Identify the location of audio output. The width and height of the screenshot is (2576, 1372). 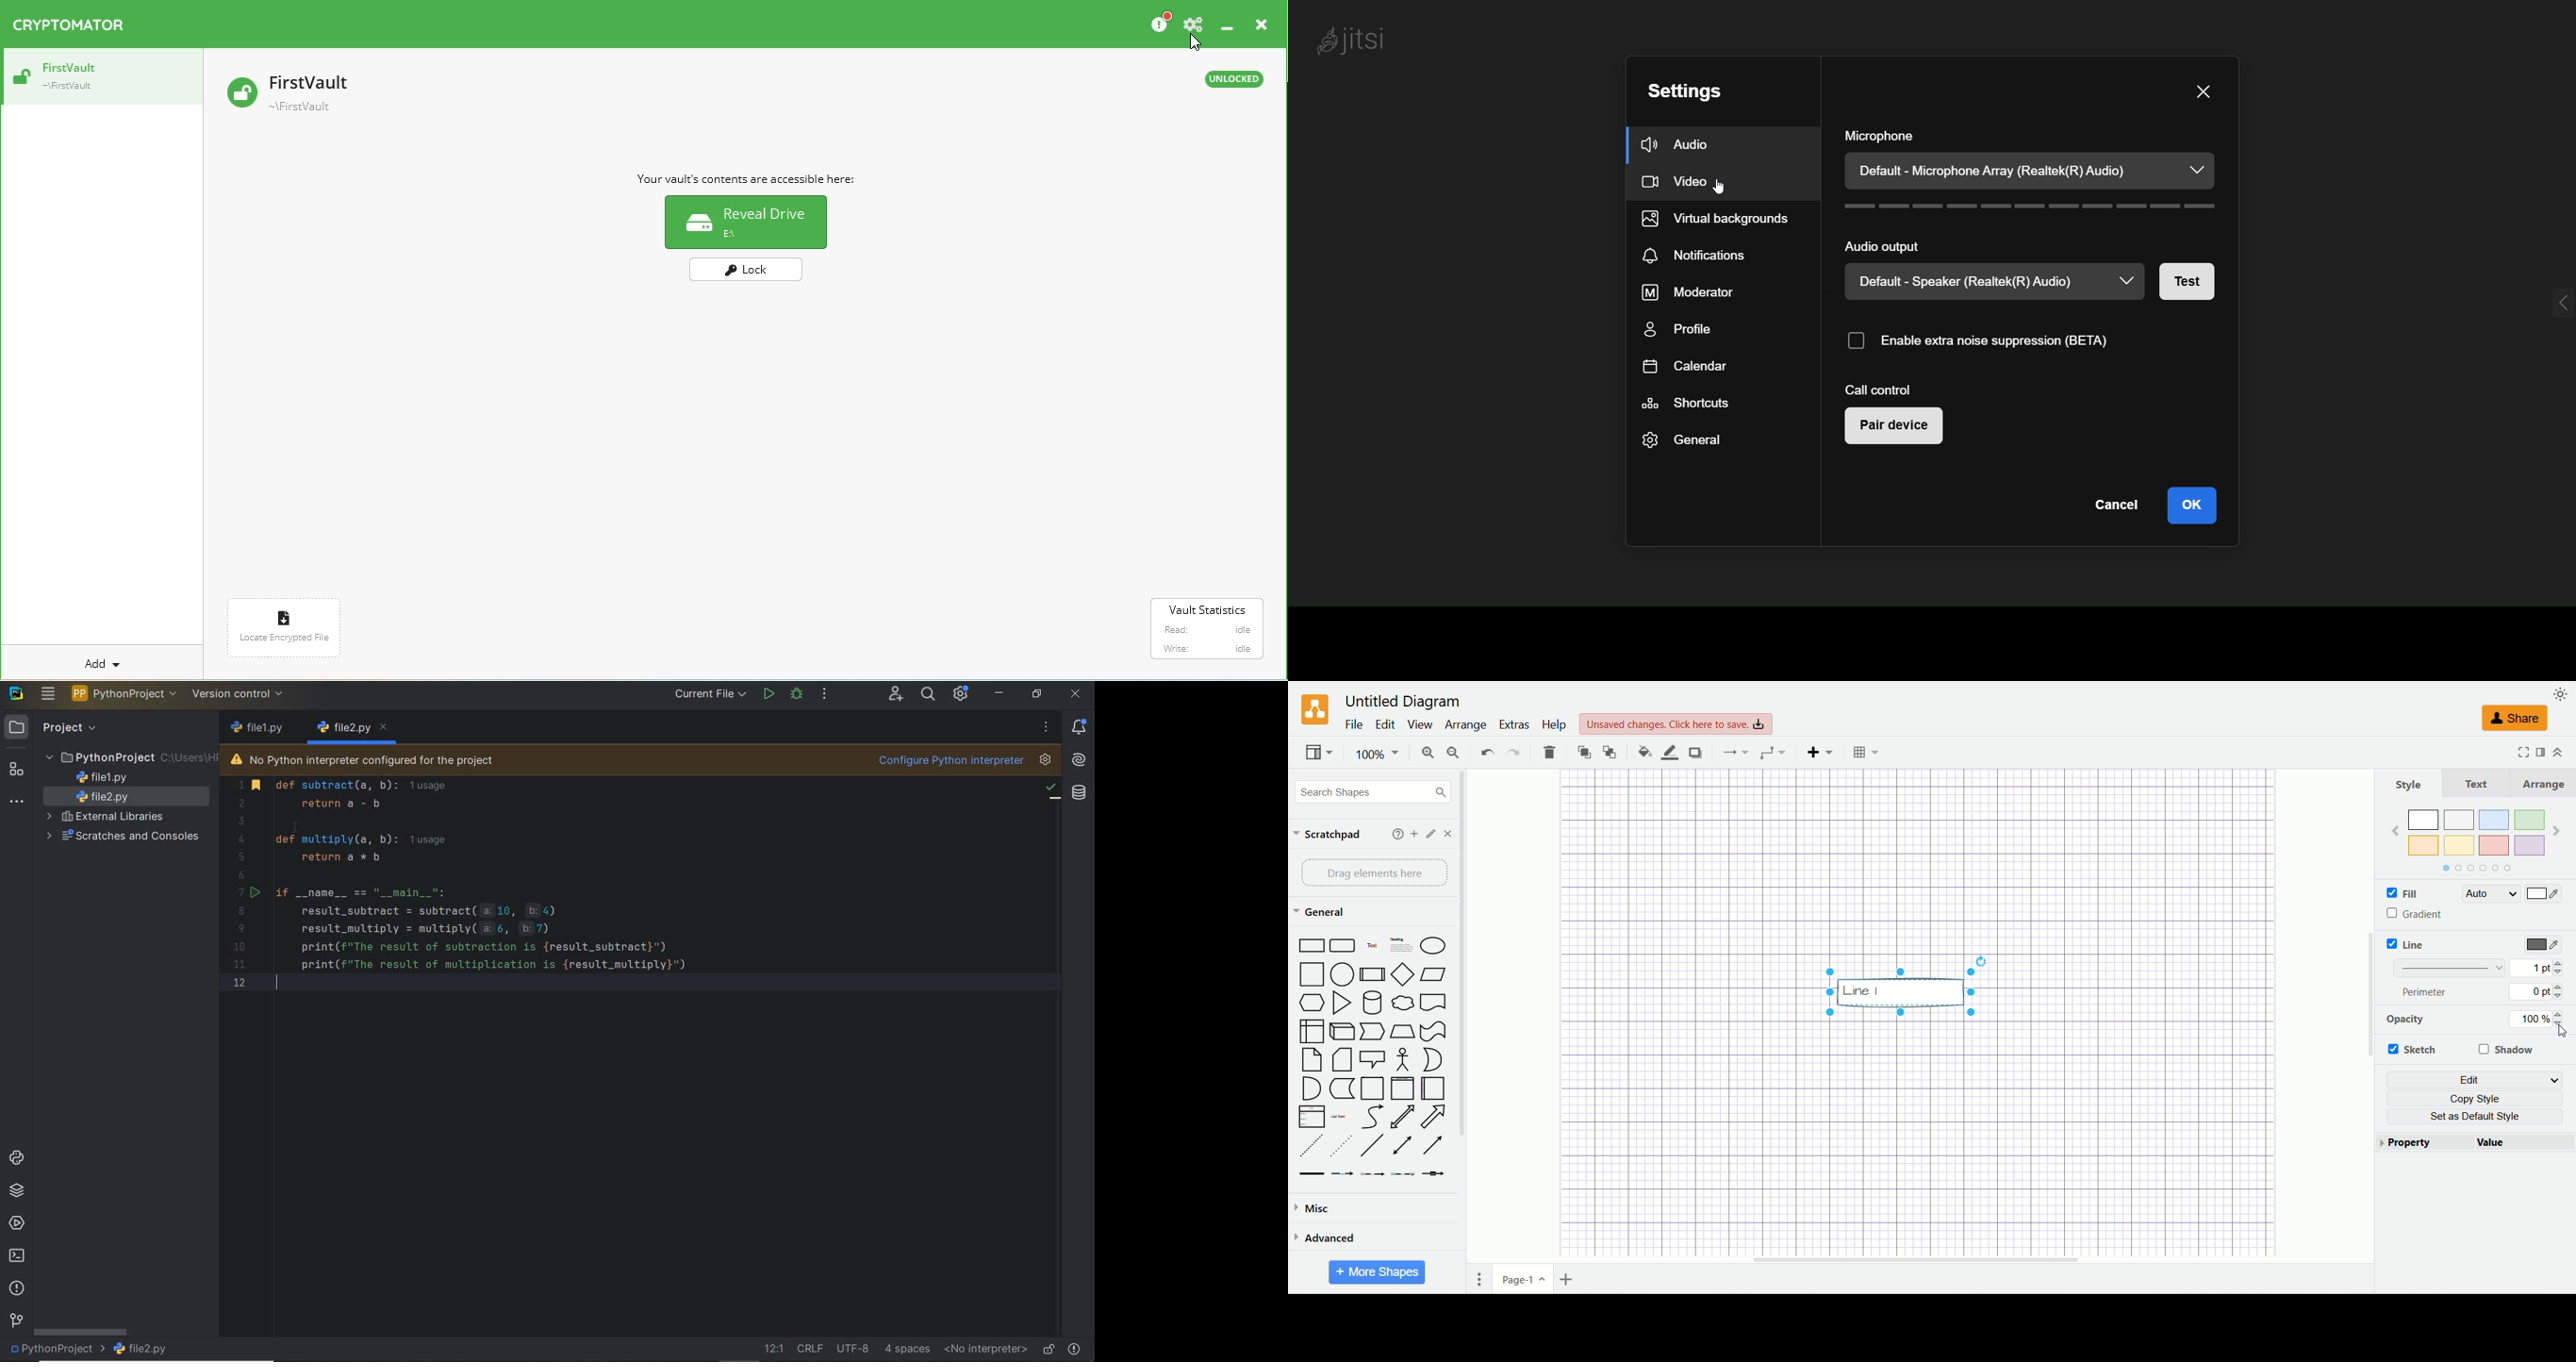
(1891, 246).